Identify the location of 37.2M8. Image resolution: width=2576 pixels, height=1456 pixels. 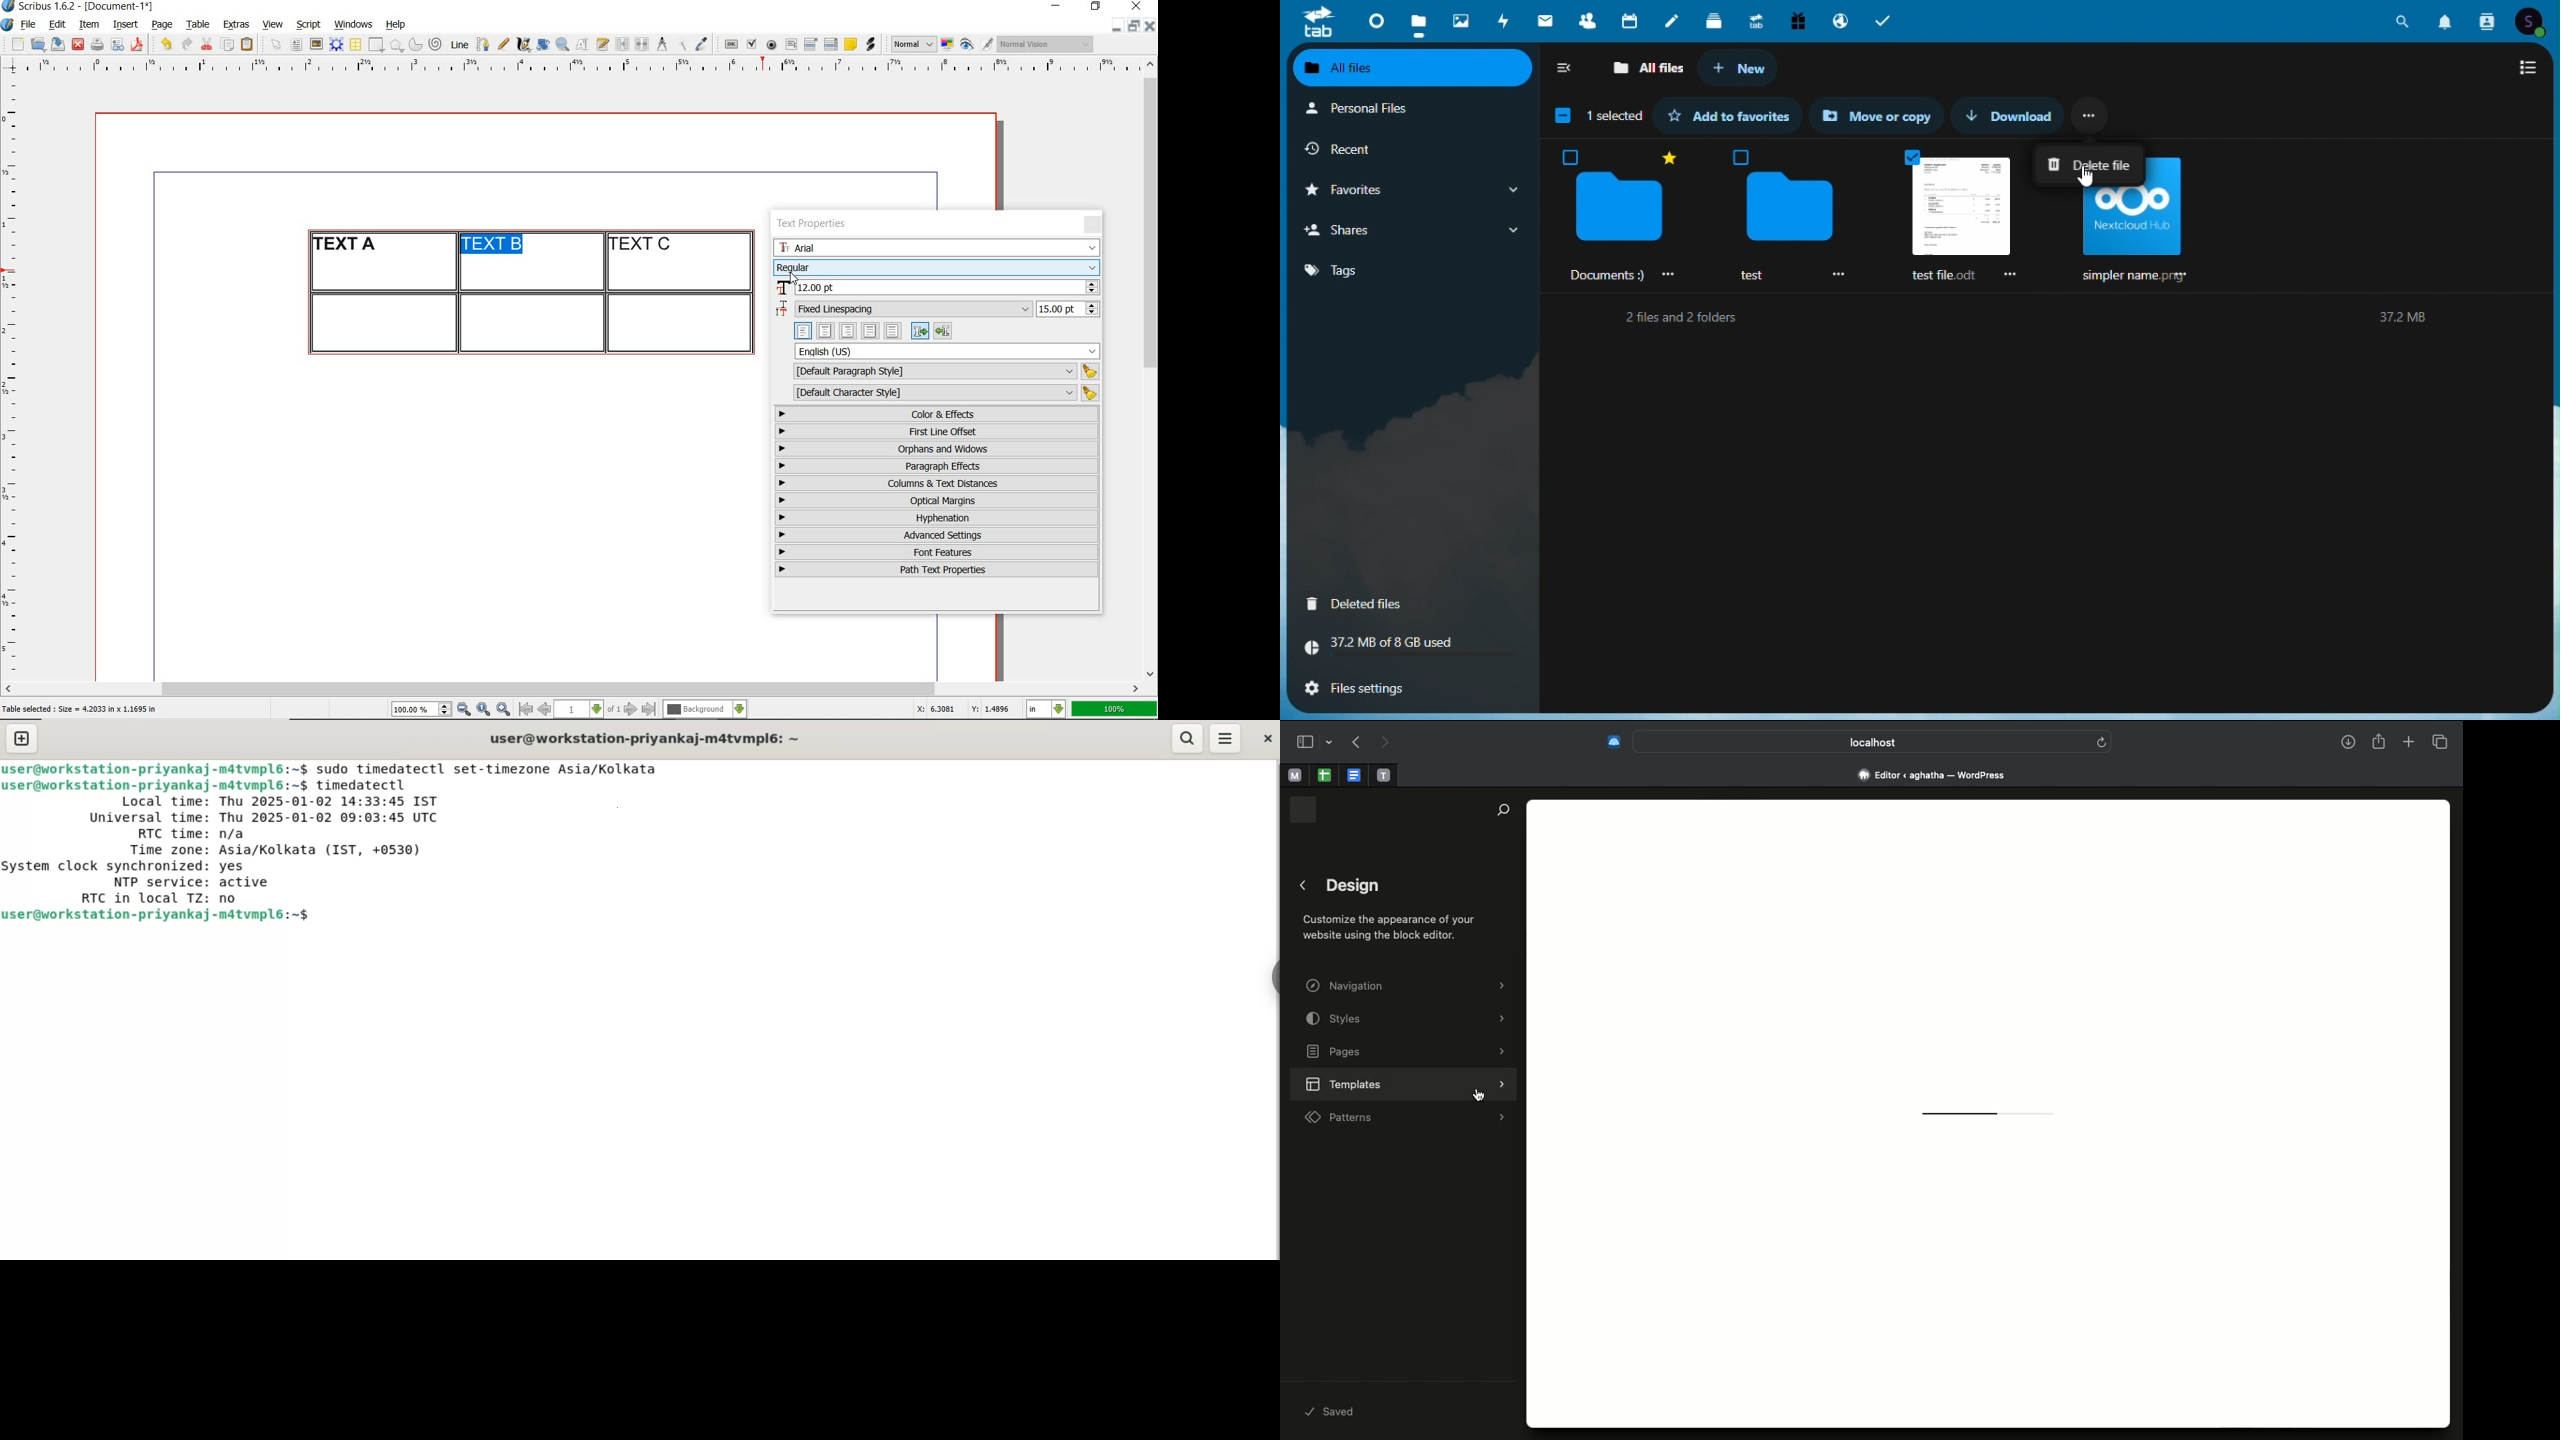
(2403, 315).